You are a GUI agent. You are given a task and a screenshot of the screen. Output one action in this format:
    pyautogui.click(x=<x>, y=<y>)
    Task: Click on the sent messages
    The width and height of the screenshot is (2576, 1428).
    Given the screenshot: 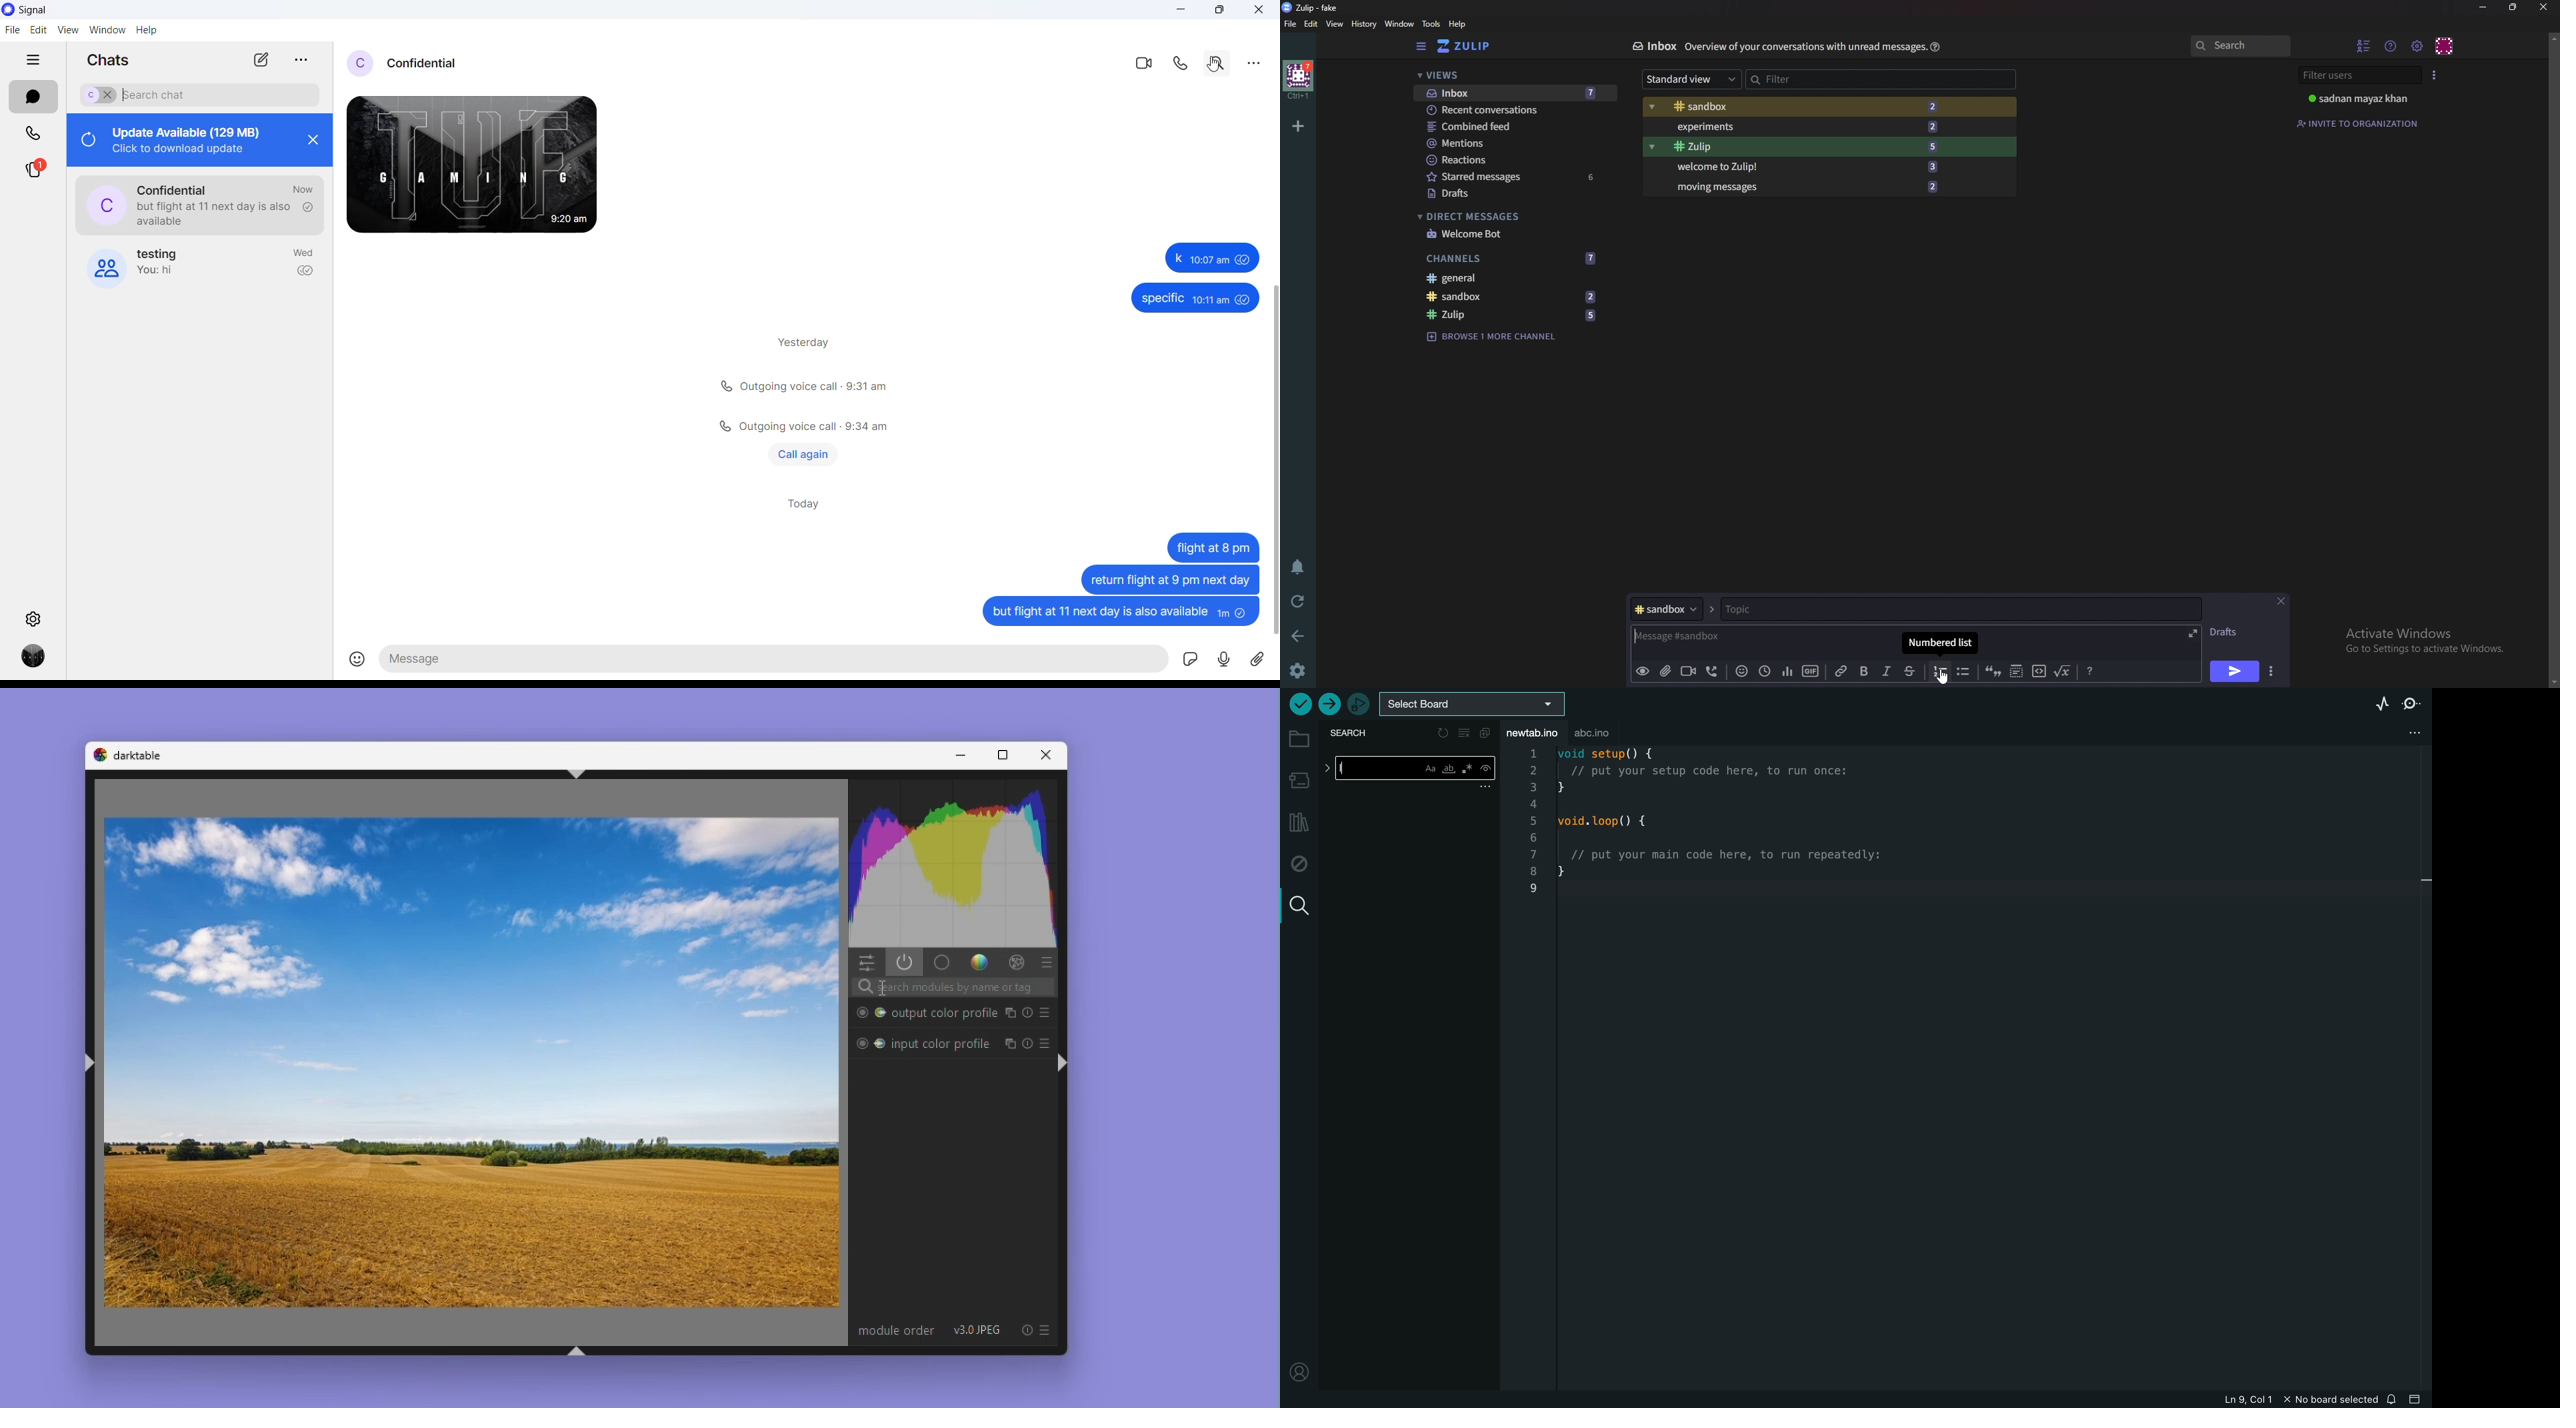 What is the action you would take?
    pyautogui.click(x=1115, y=615)
    